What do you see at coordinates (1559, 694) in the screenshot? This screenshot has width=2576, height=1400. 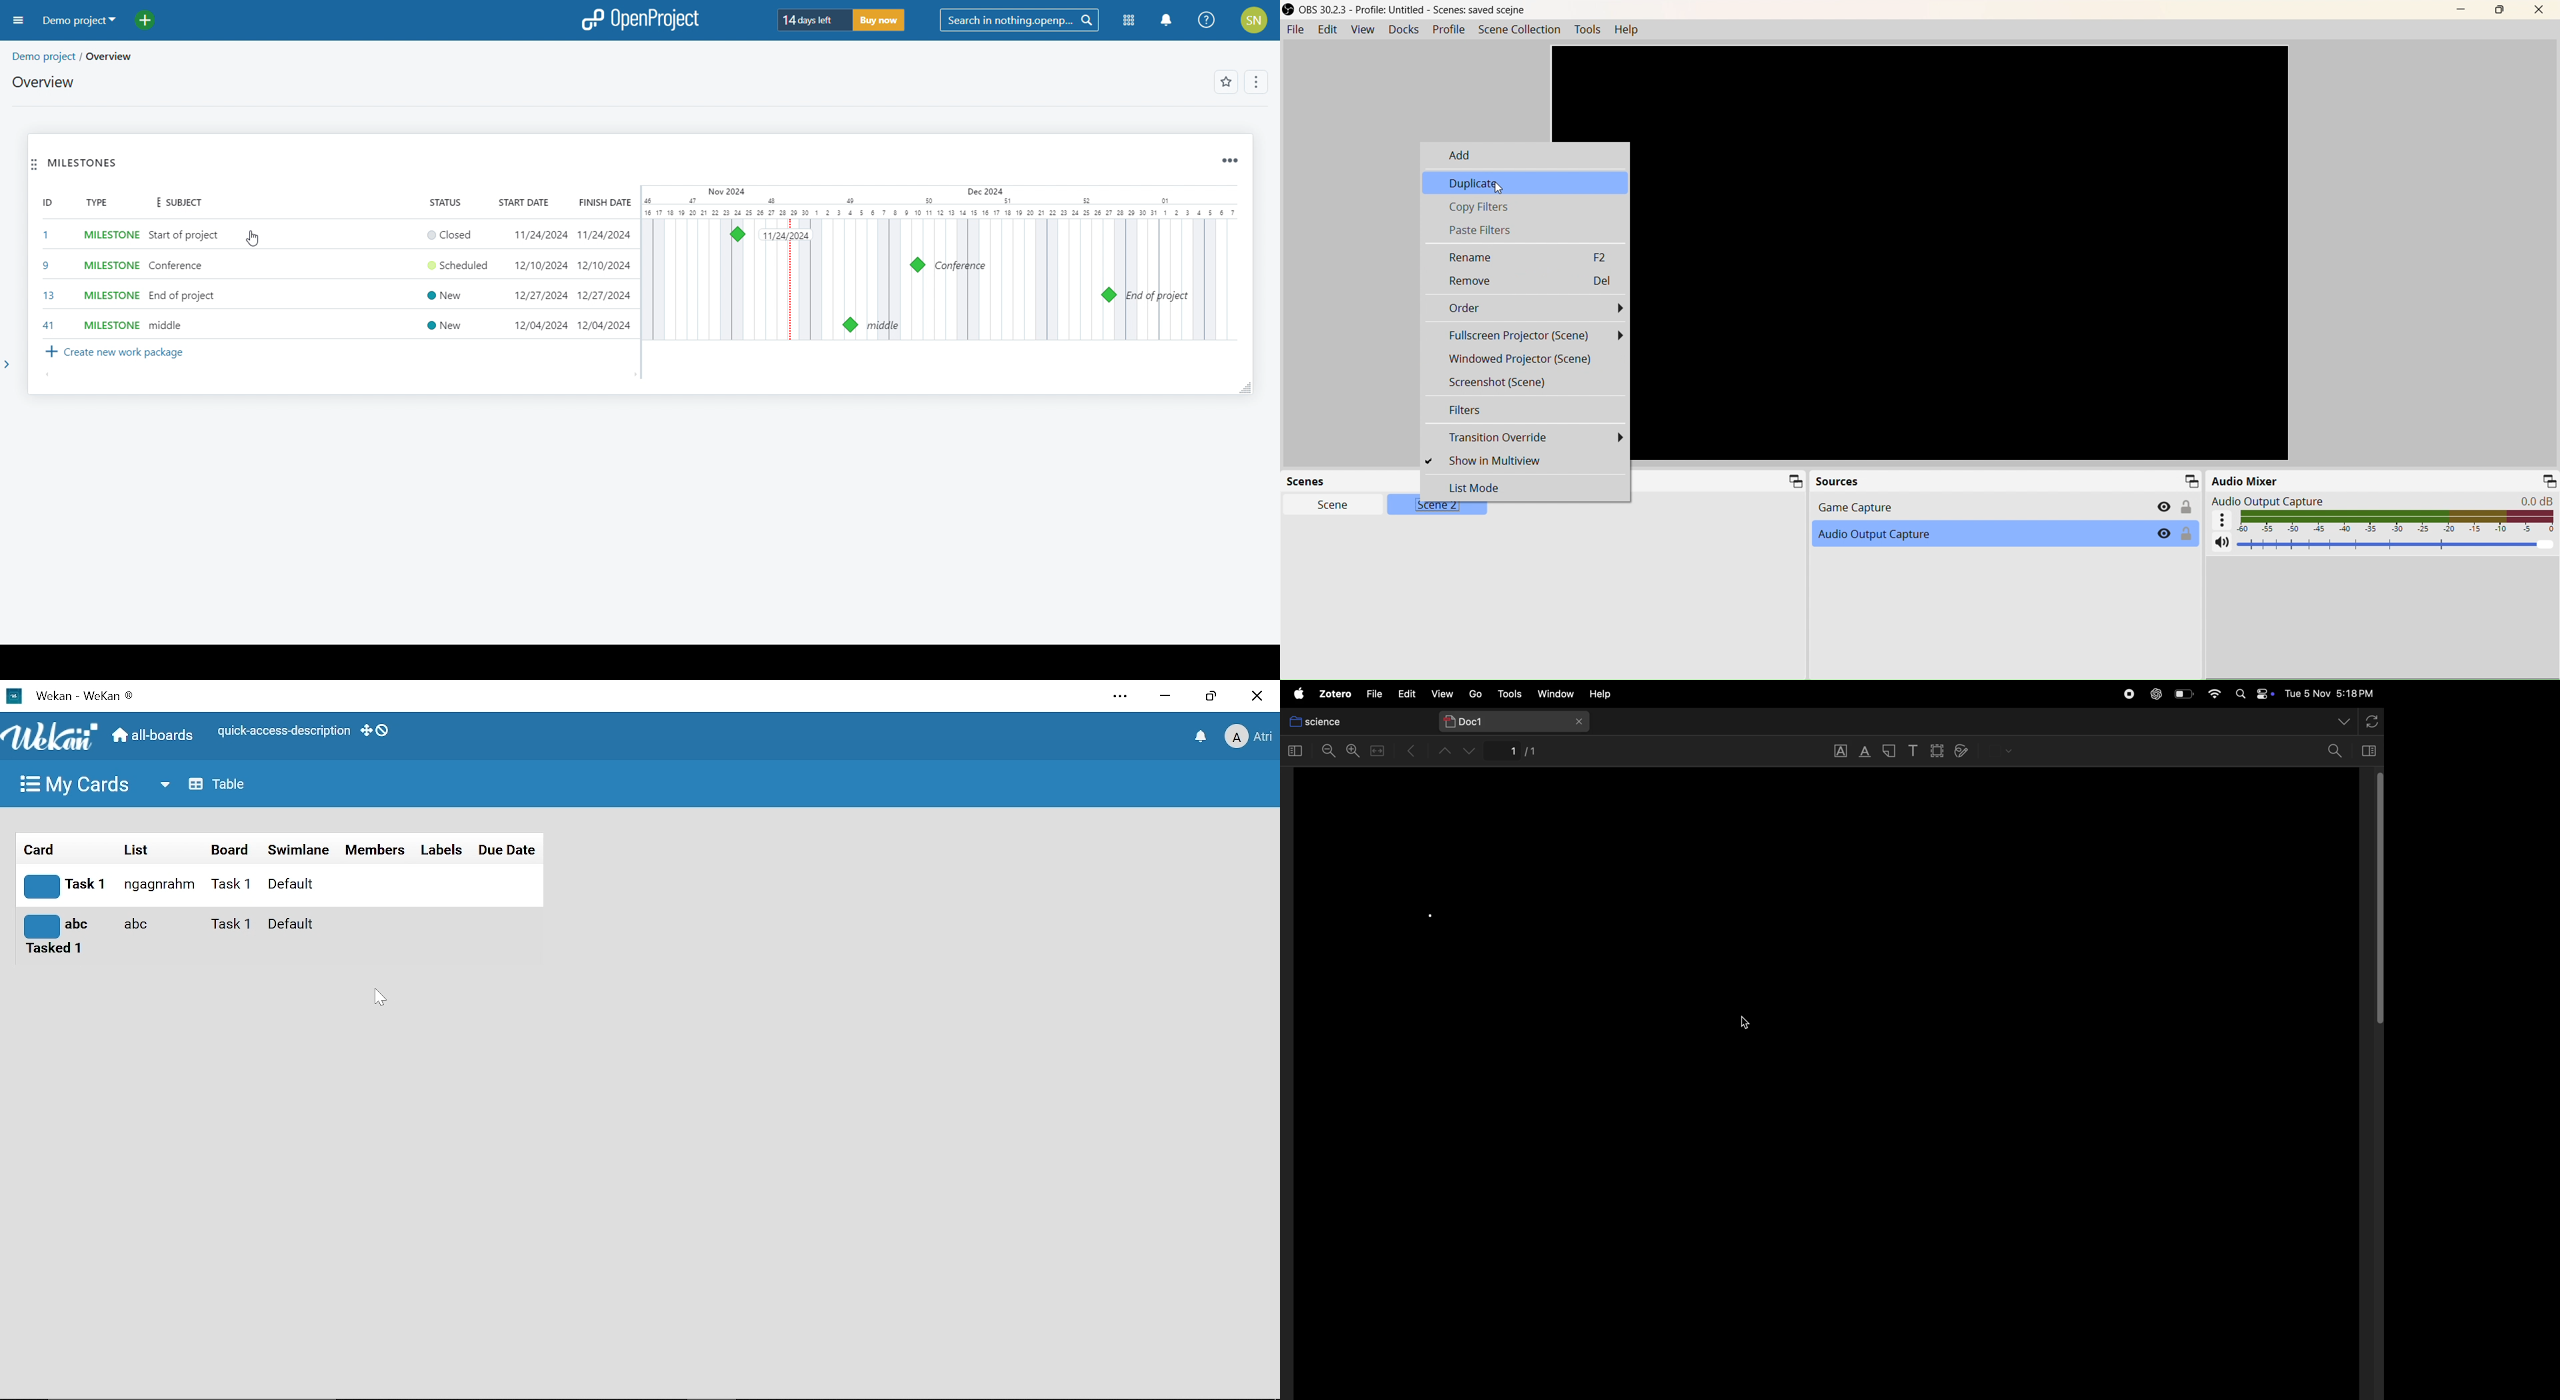 I see `window` at bounding box center [1559, 694].